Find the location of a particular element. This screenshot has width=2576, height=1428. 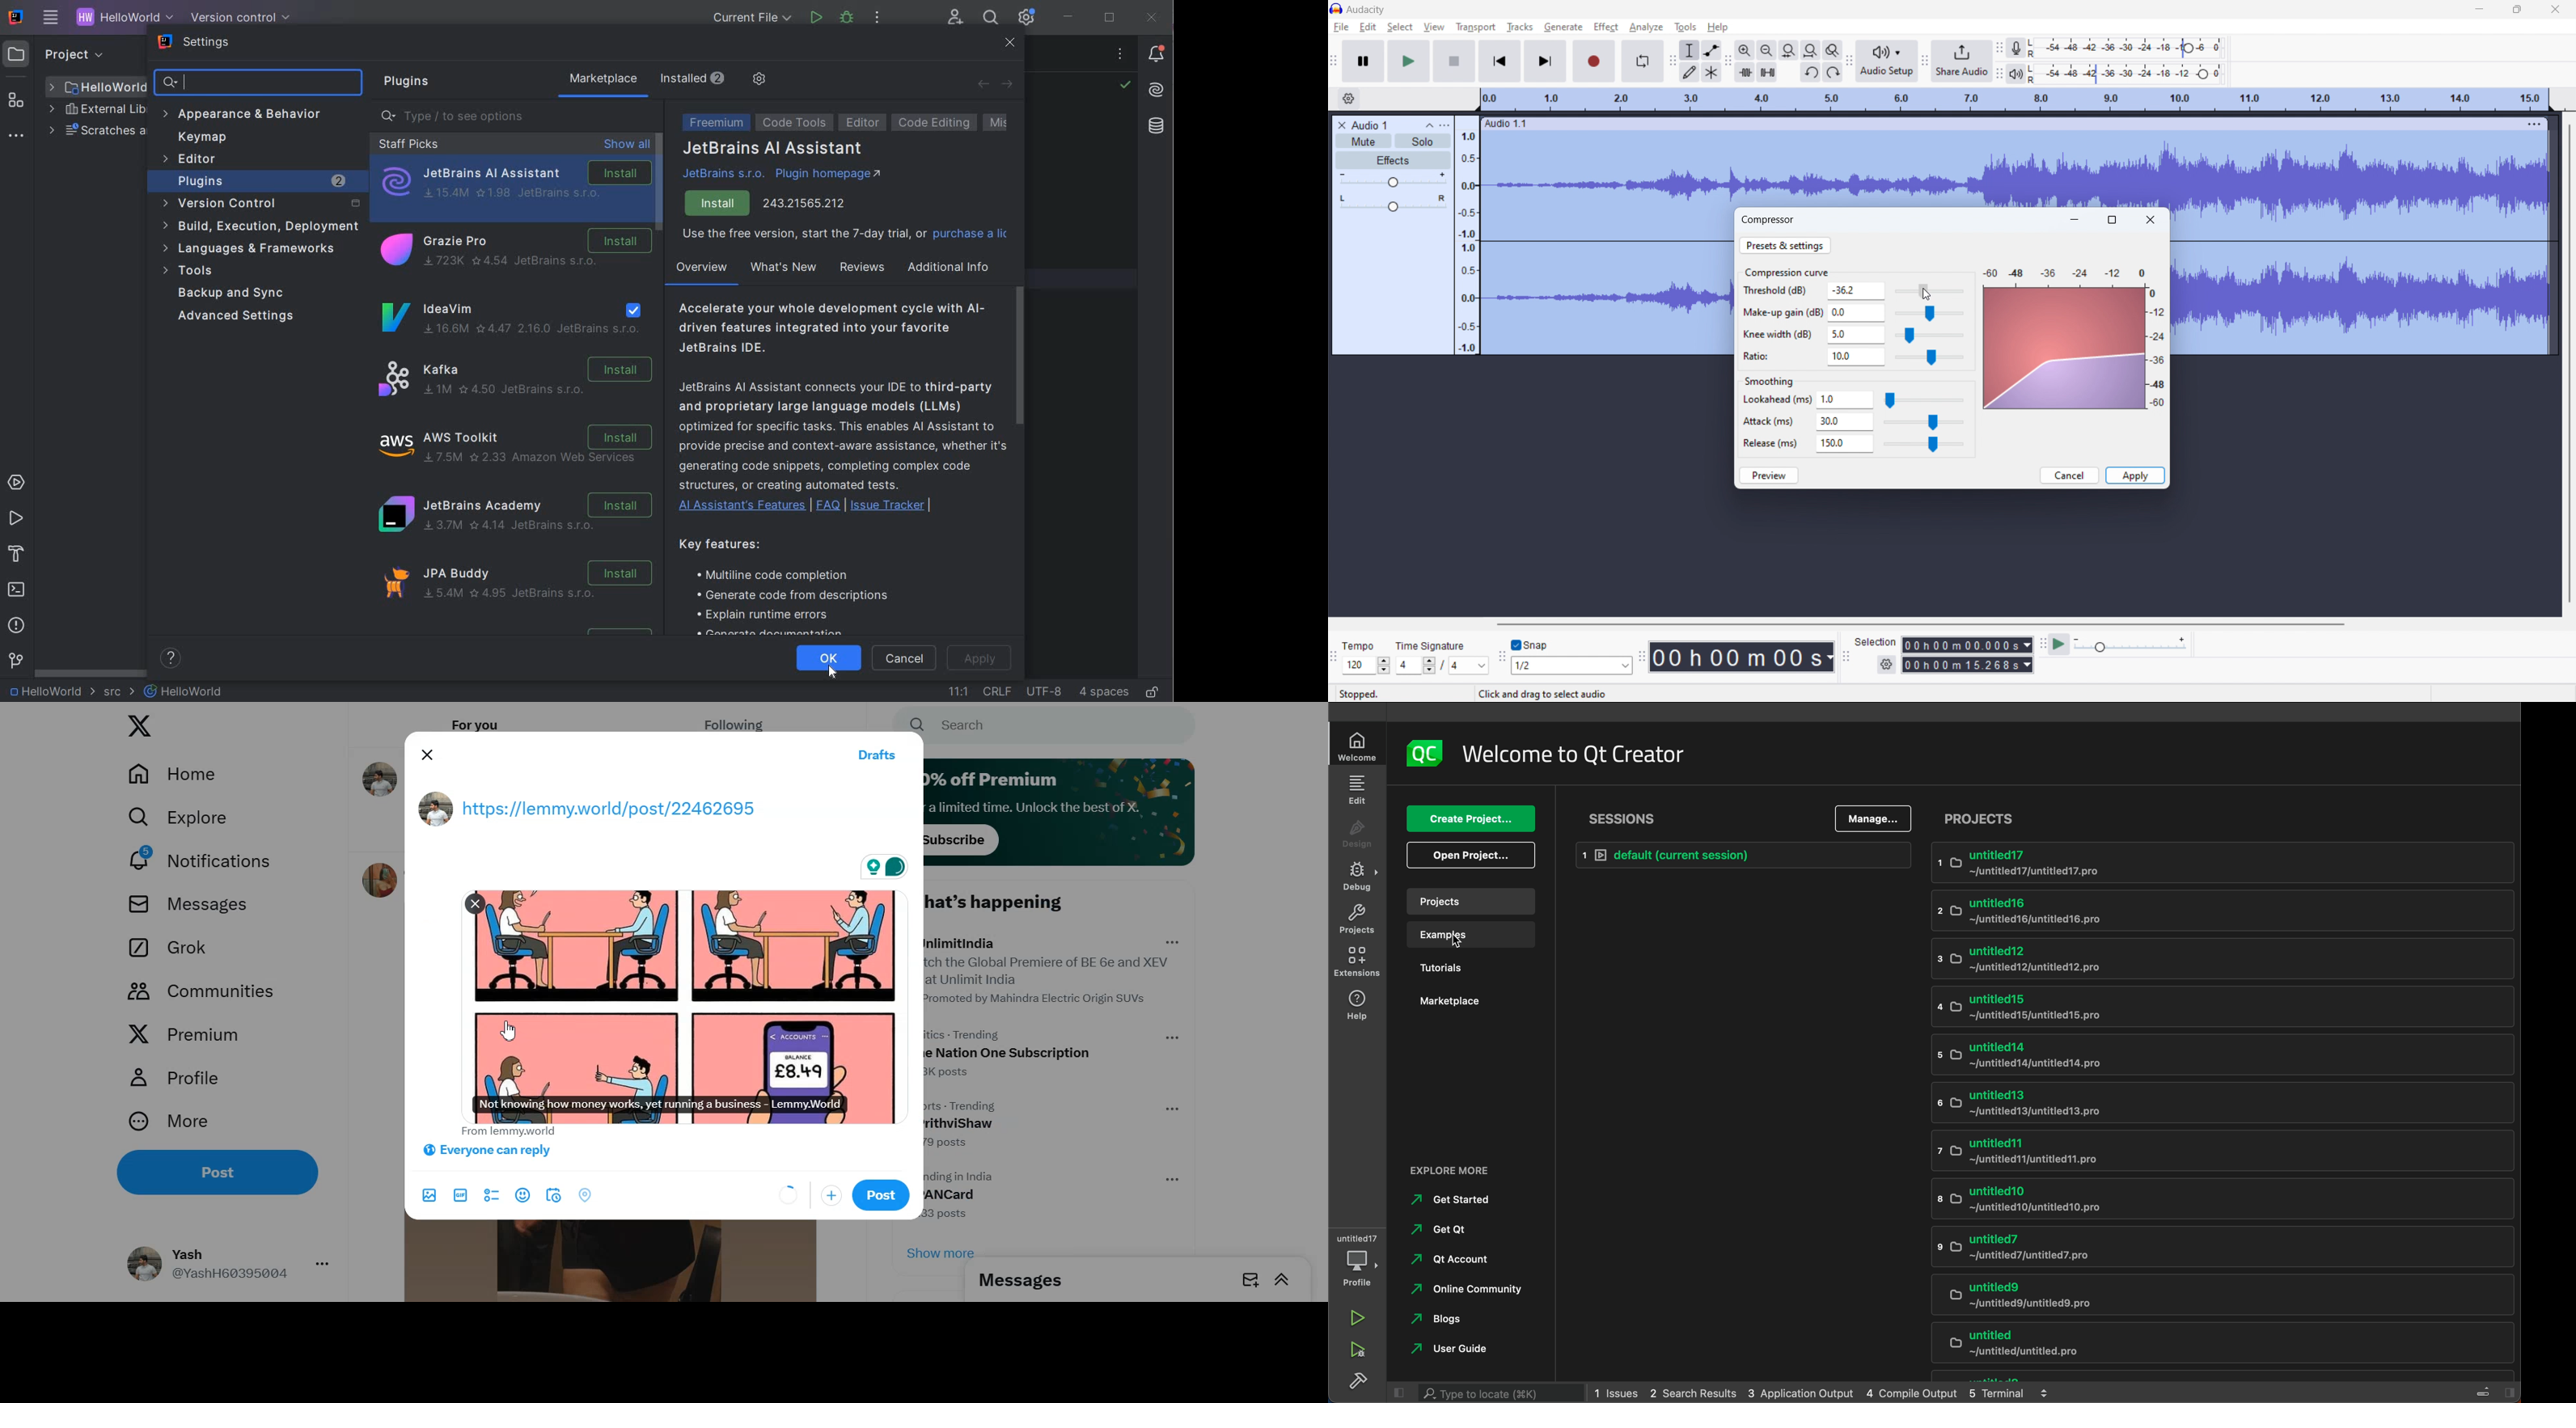

manage is located at coordinates (1874, 820).